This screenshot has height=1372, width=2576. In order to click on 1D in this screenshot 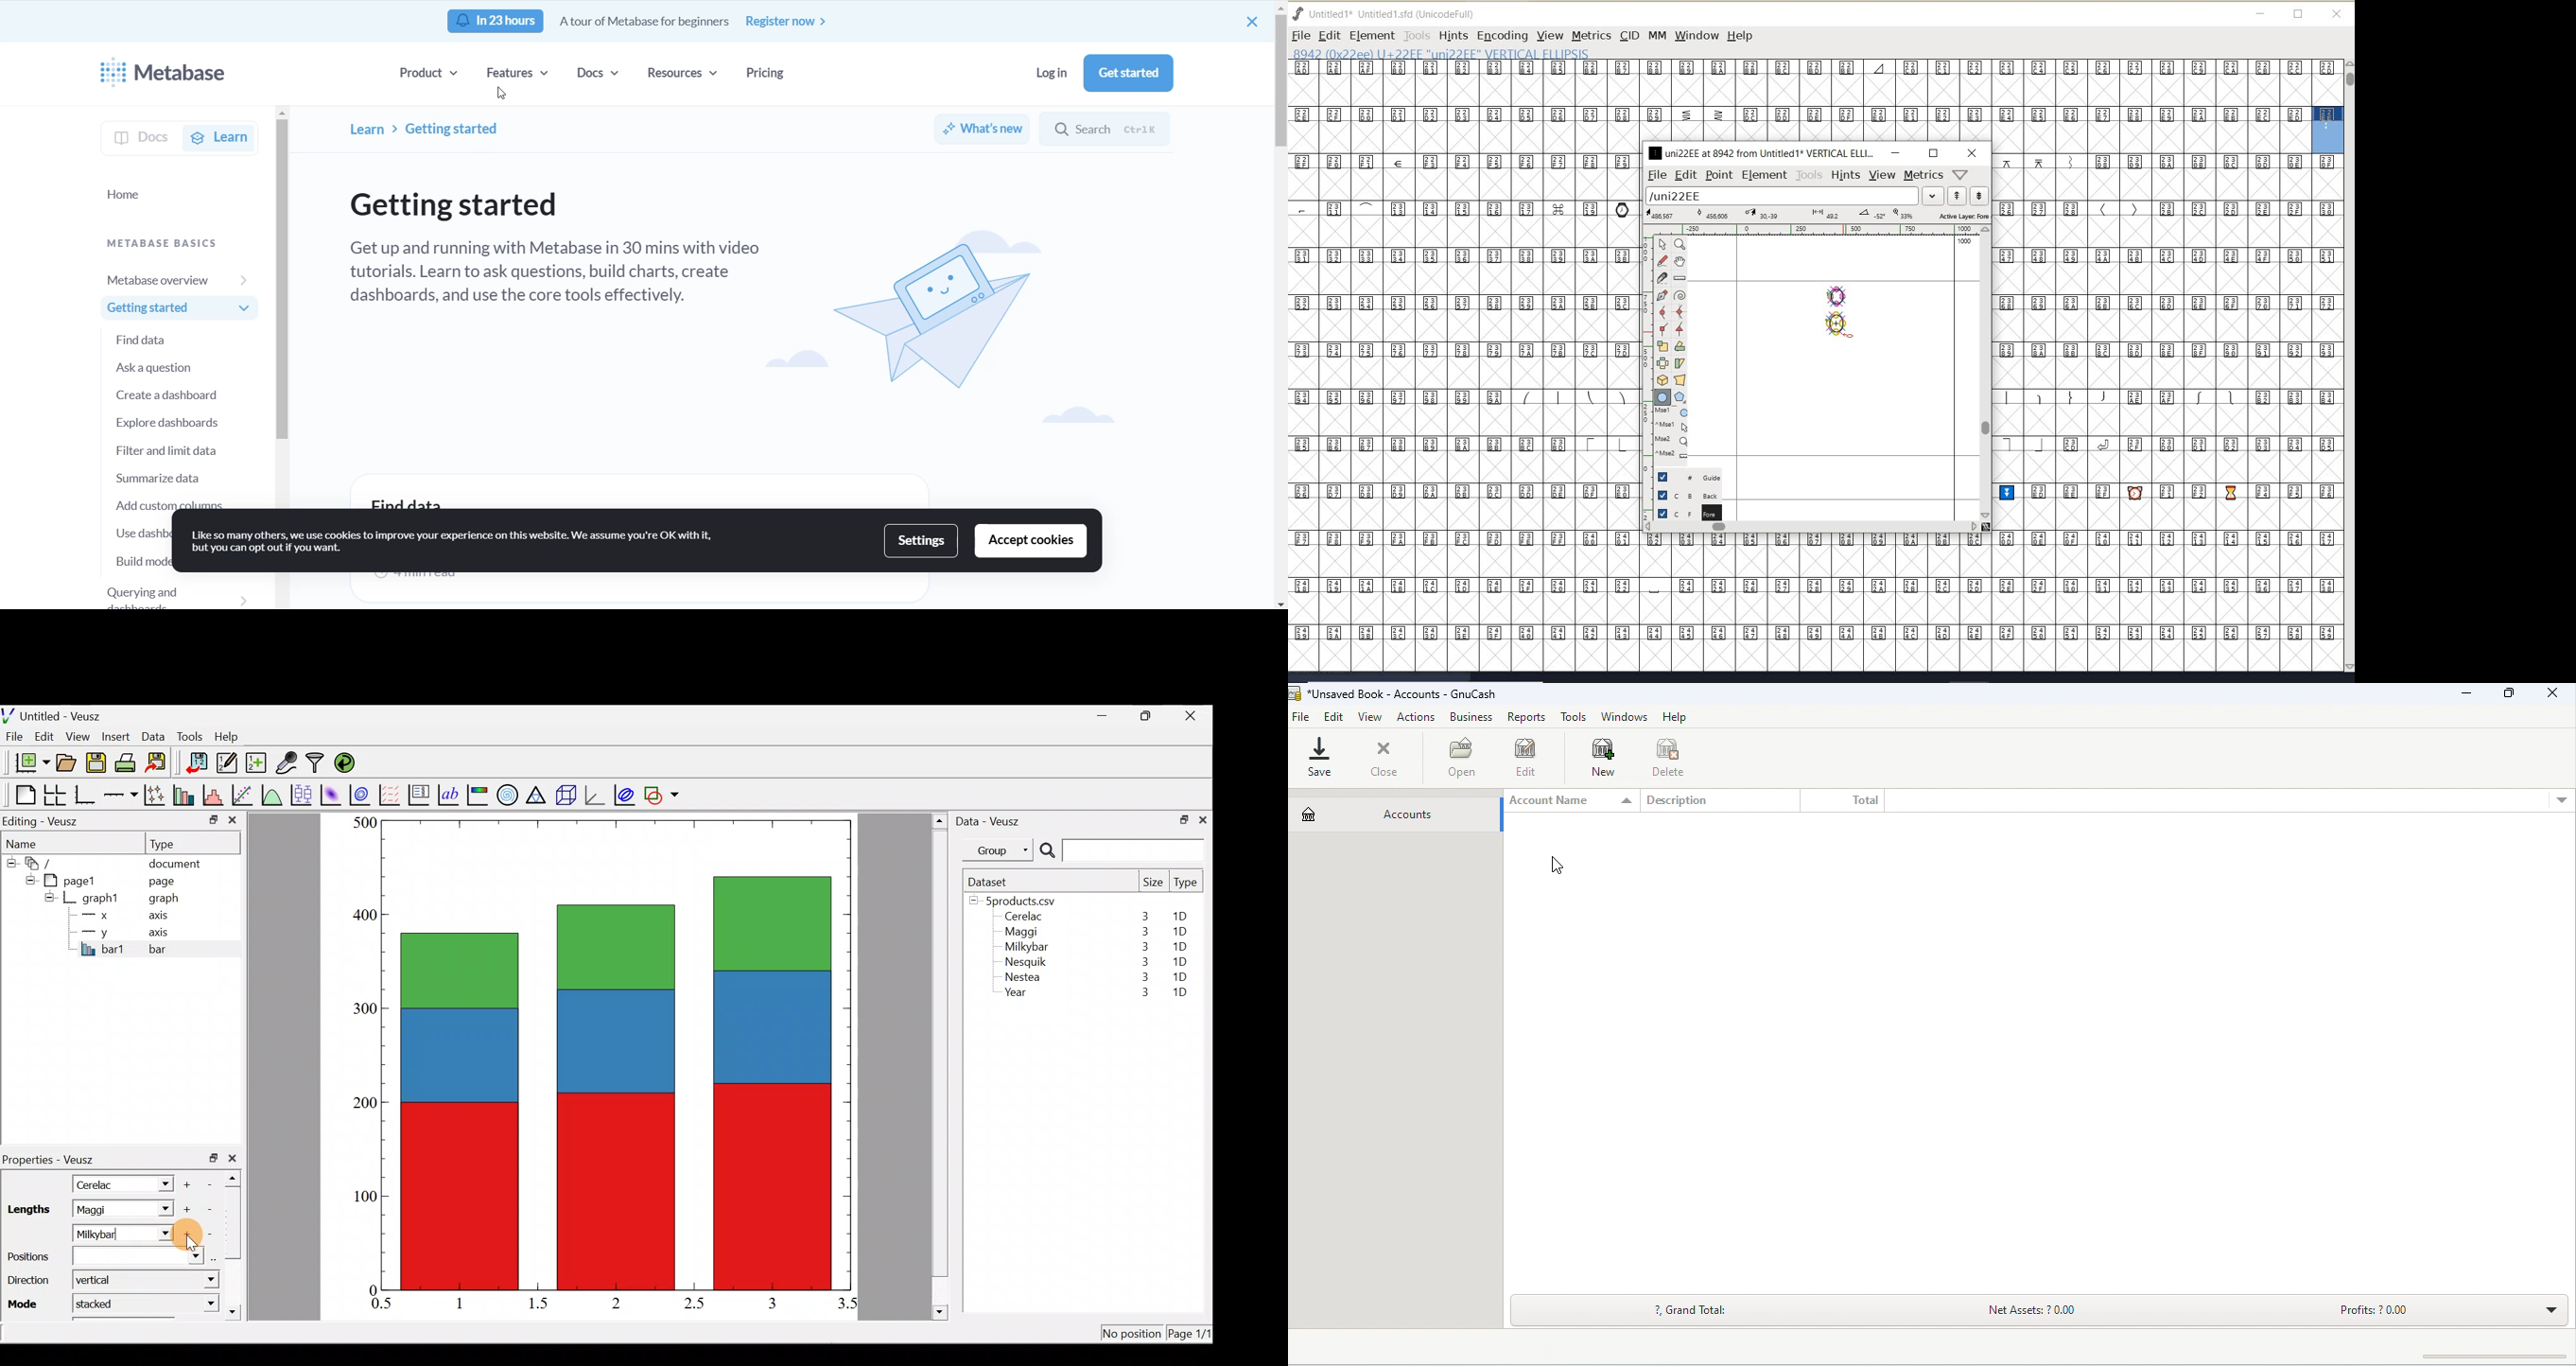, I will do `click(1180, 932)`.